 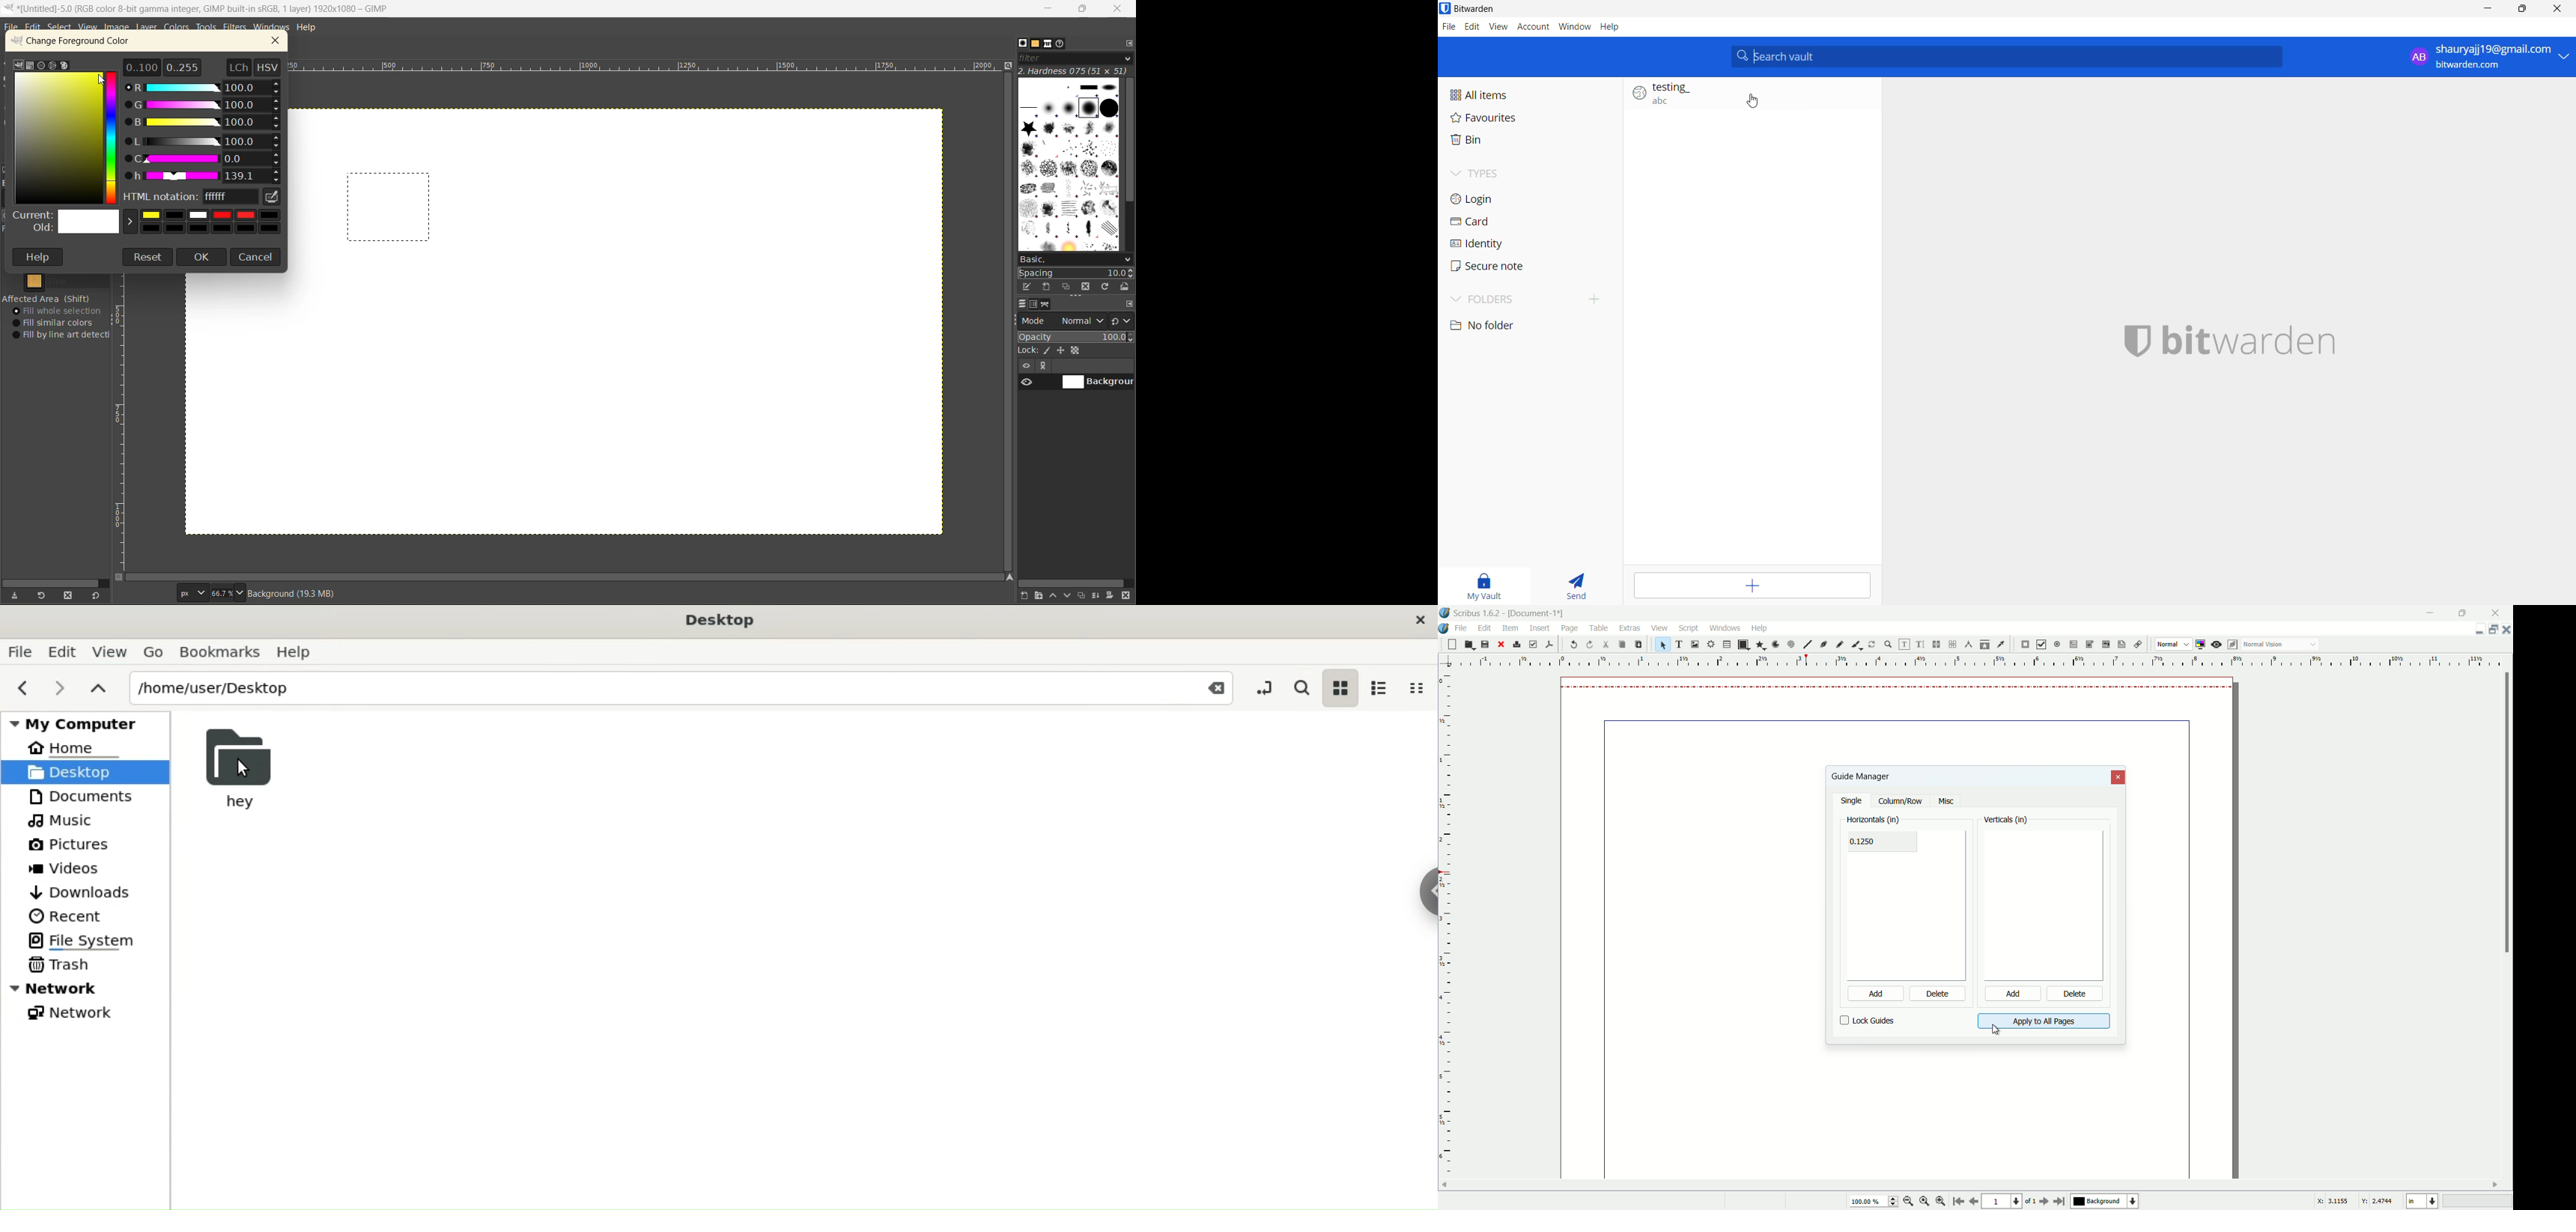 I want to click on Close, so click(x=1215, y=688).